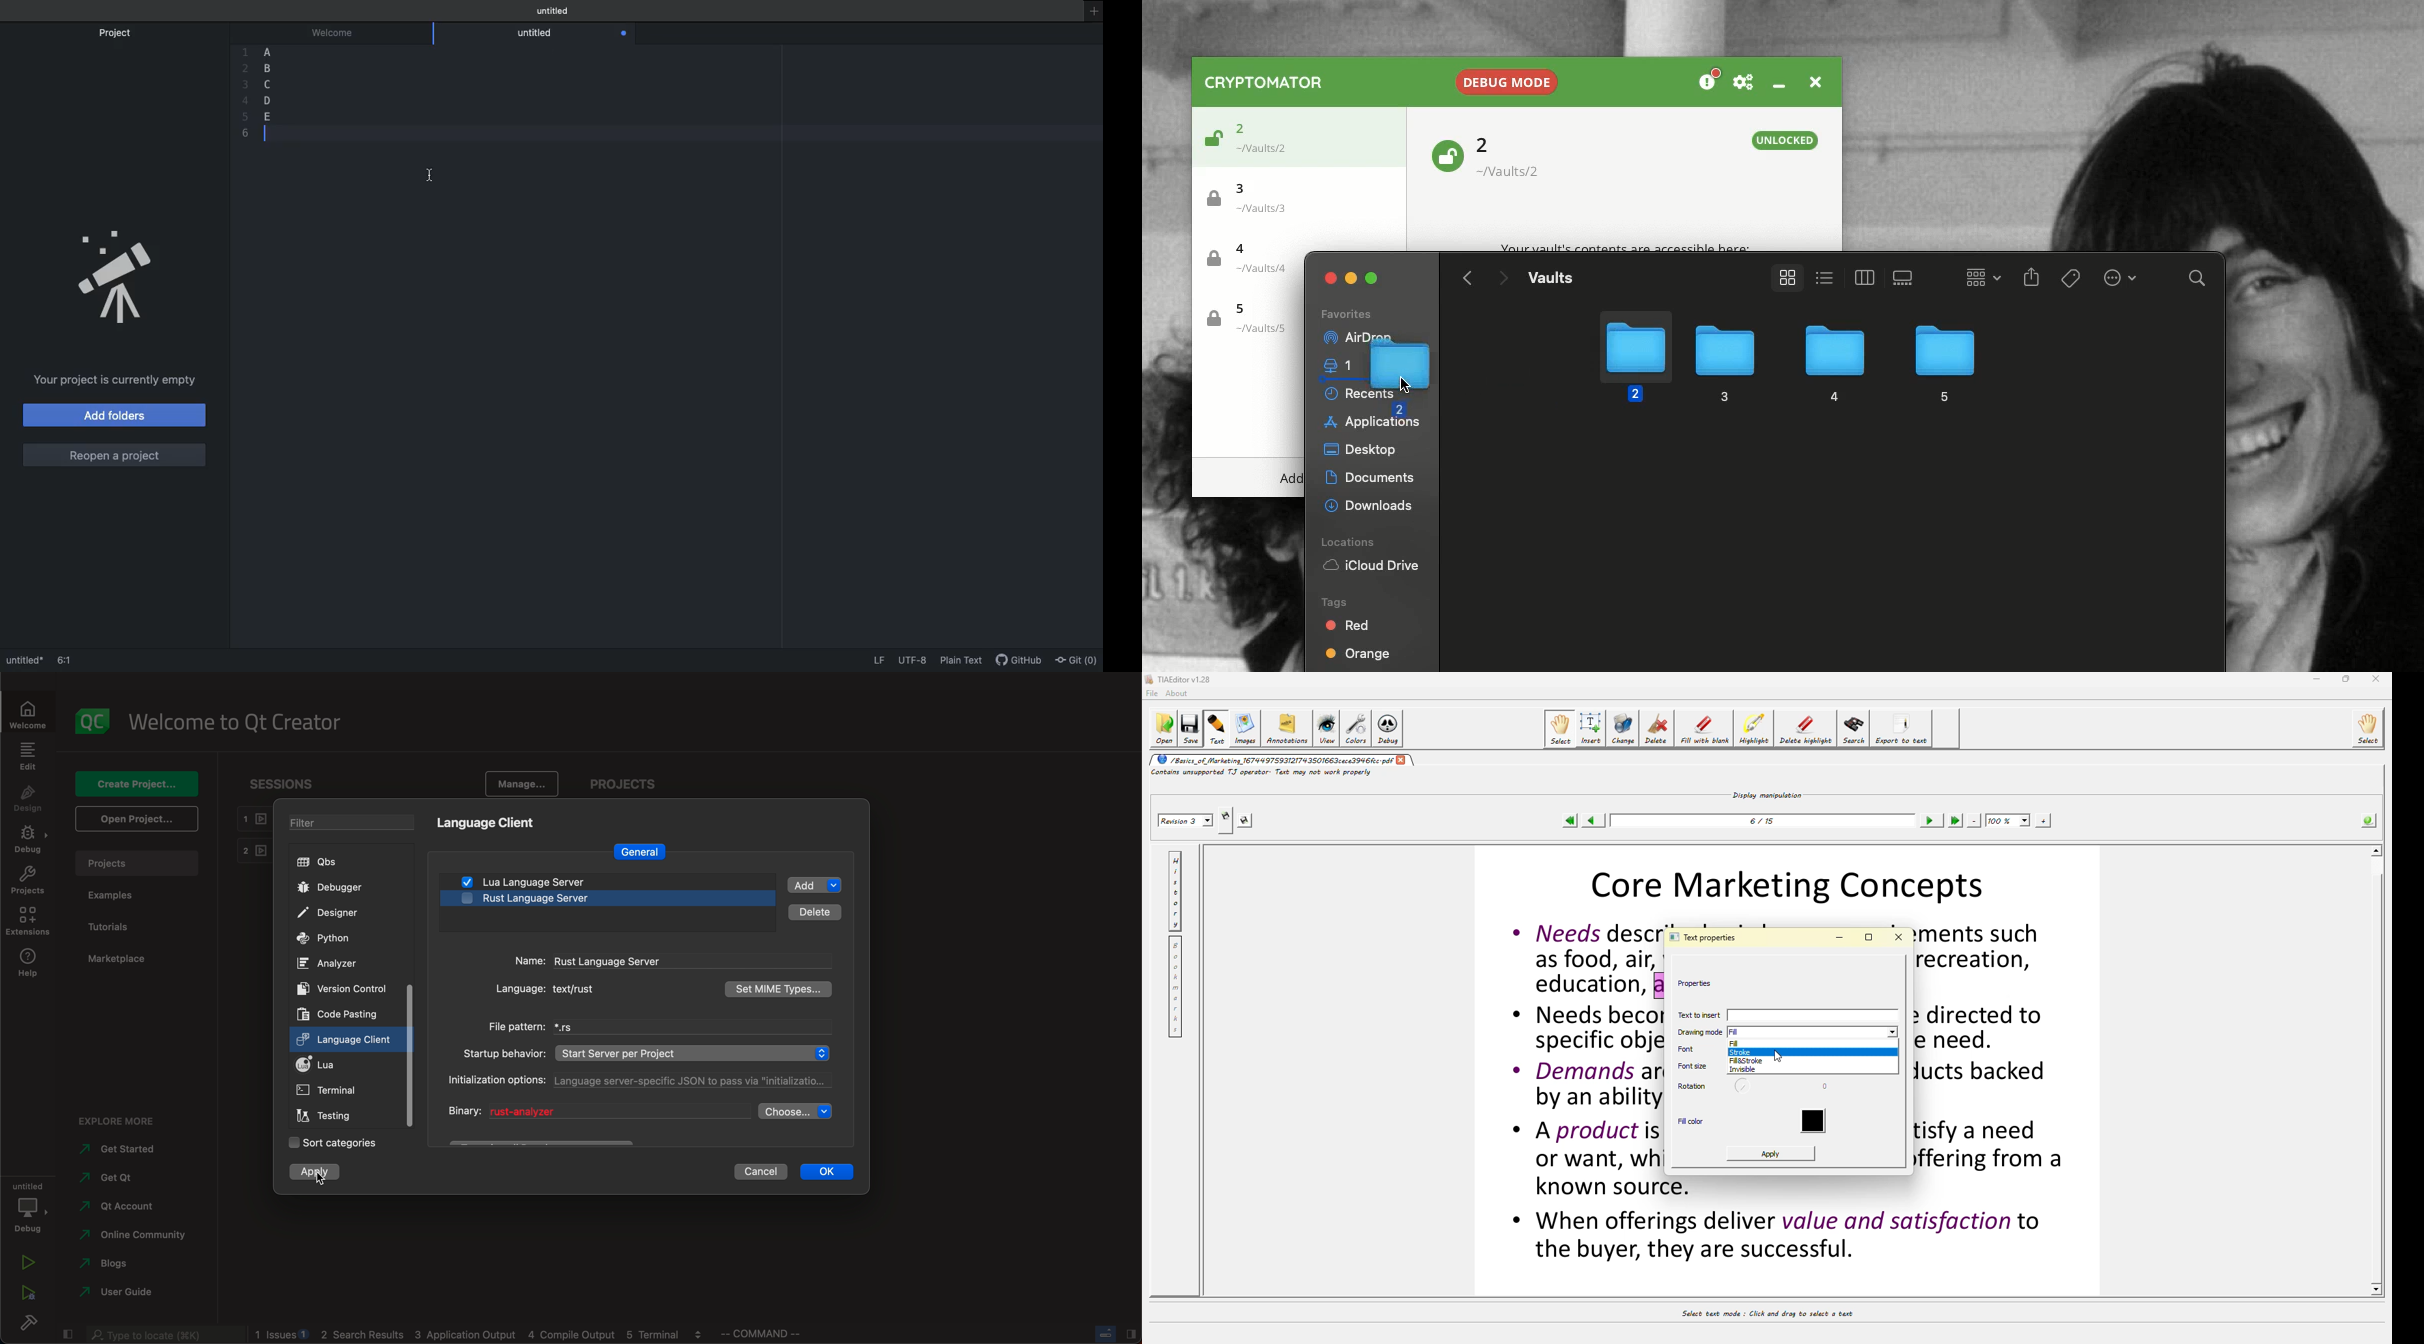  I want to click on Unlocked, so click(1446, 154).